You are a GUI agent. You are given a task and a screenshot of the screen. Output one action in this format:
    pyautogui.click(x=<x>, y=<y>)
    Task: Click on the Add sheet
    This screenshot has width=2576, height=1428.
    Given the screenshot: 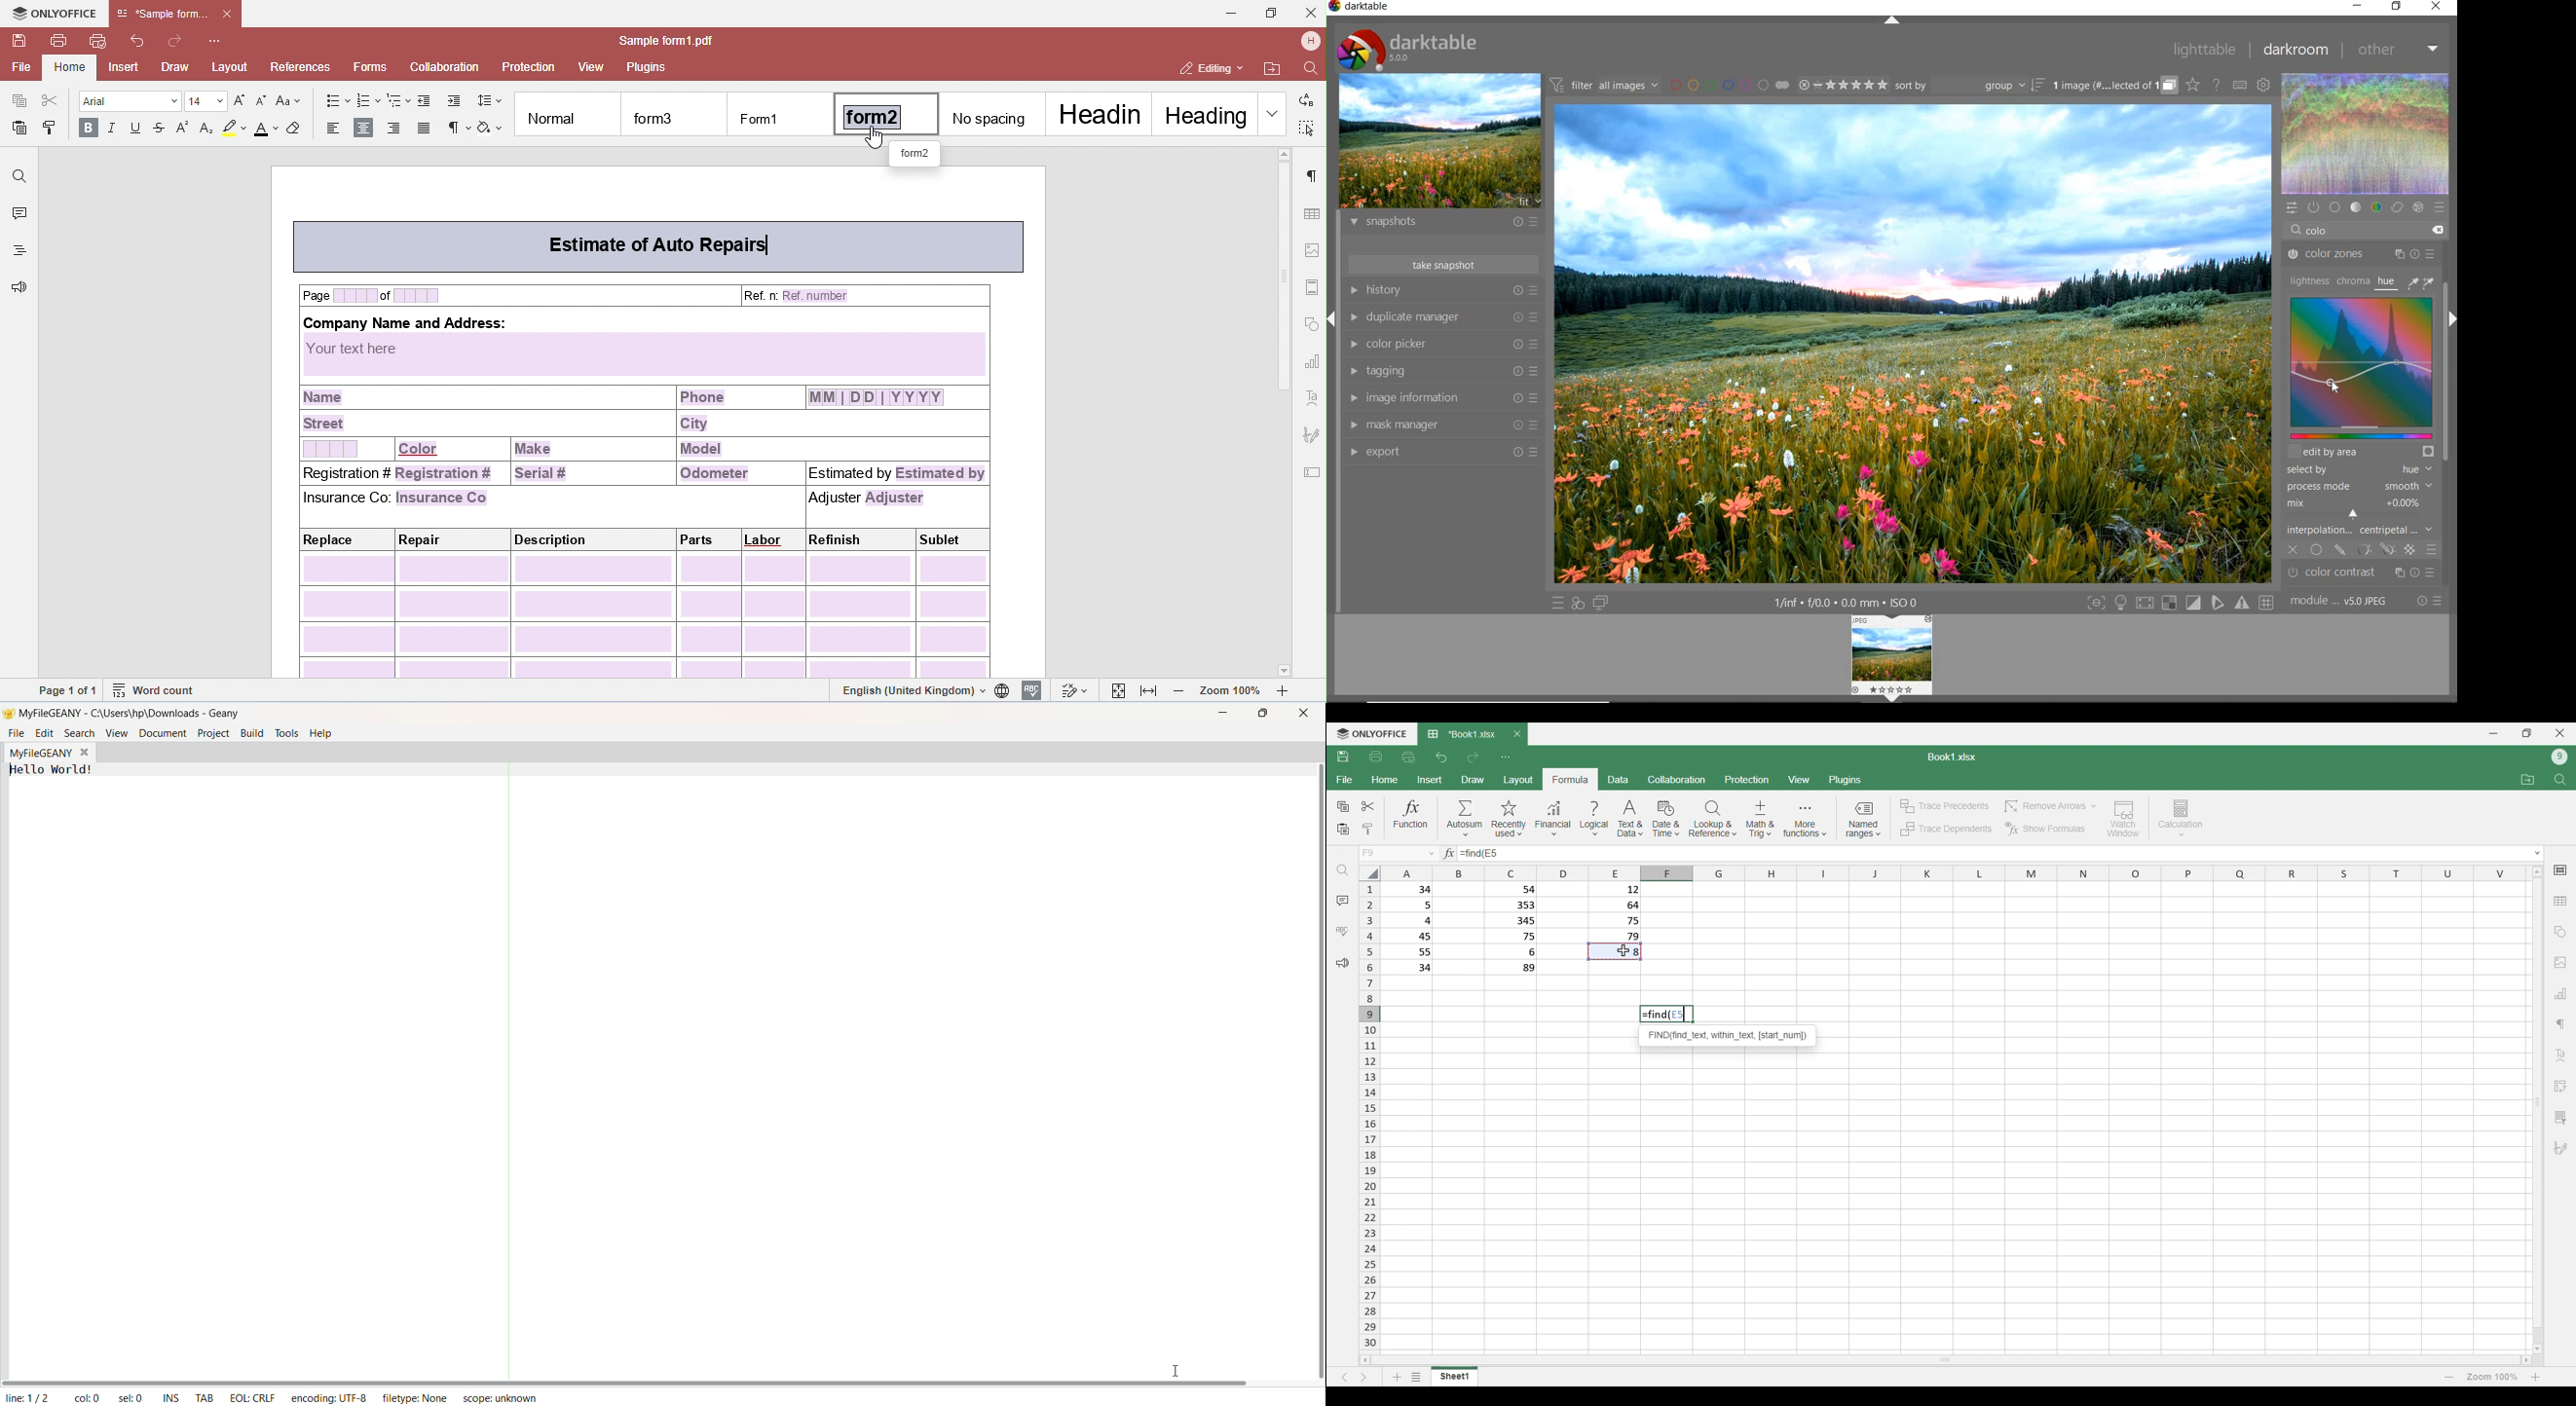 What is the action you would take?
    pyautogui.click(x=1397, y=1377)
    